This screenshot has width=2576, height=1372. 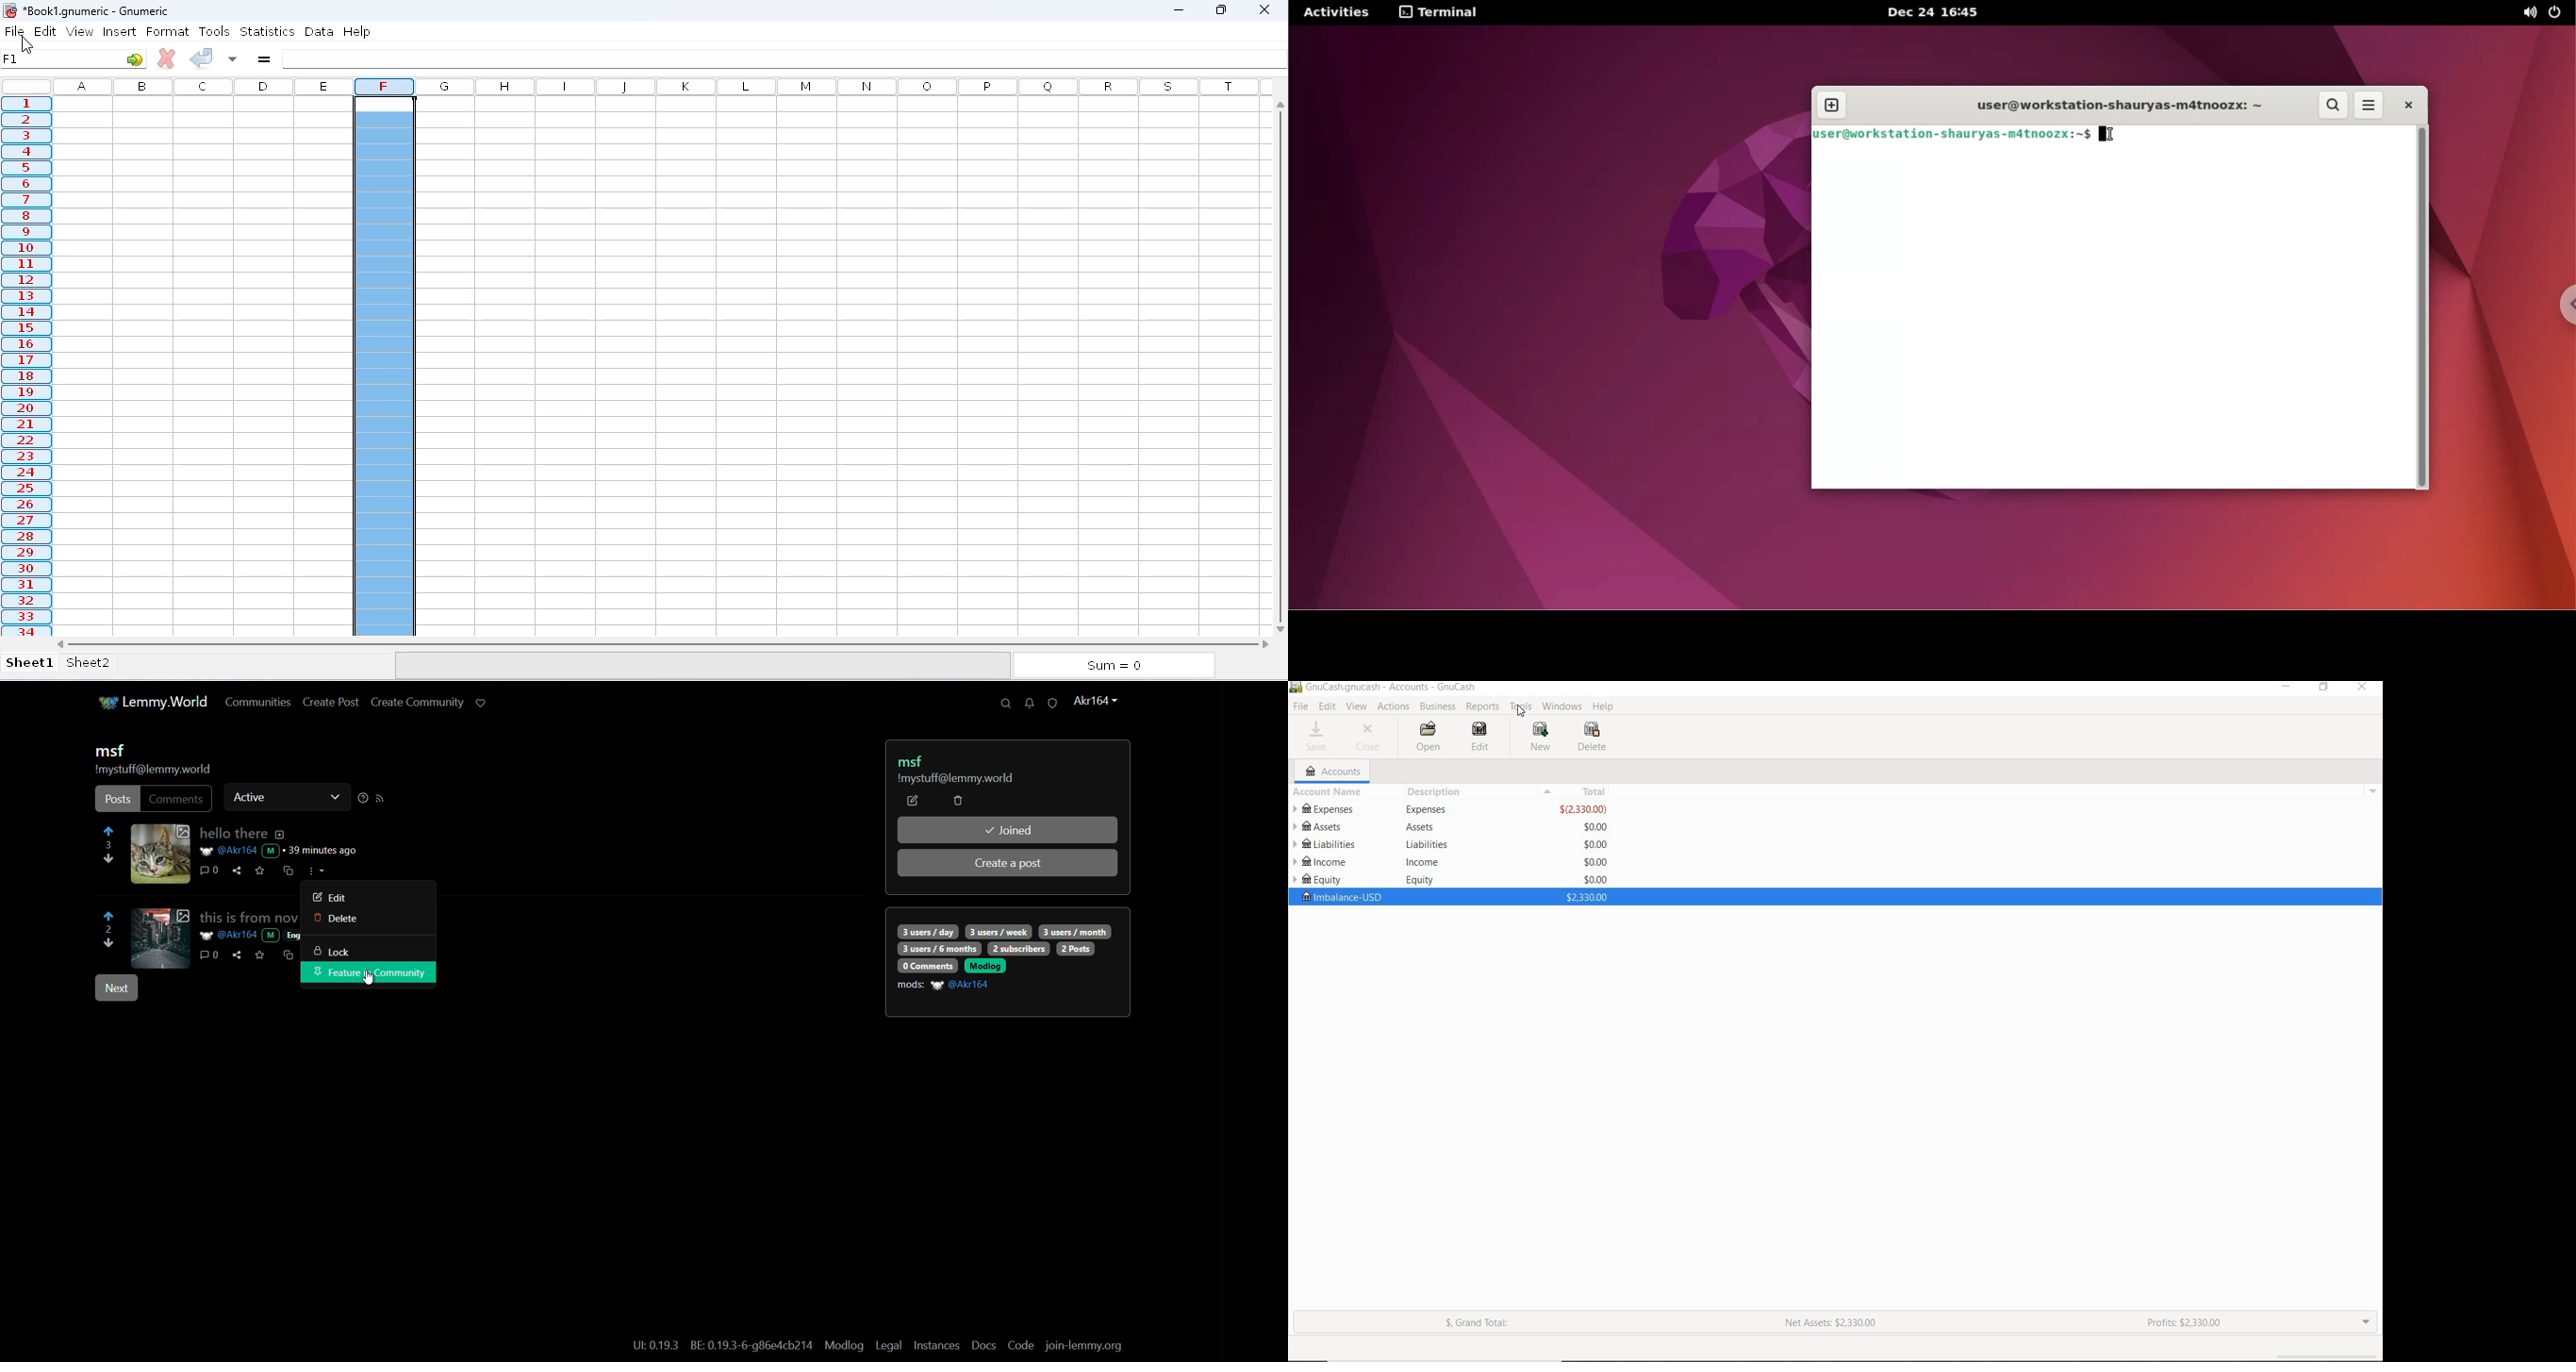 I want to click on ommunities, so click(x=252, y=703).